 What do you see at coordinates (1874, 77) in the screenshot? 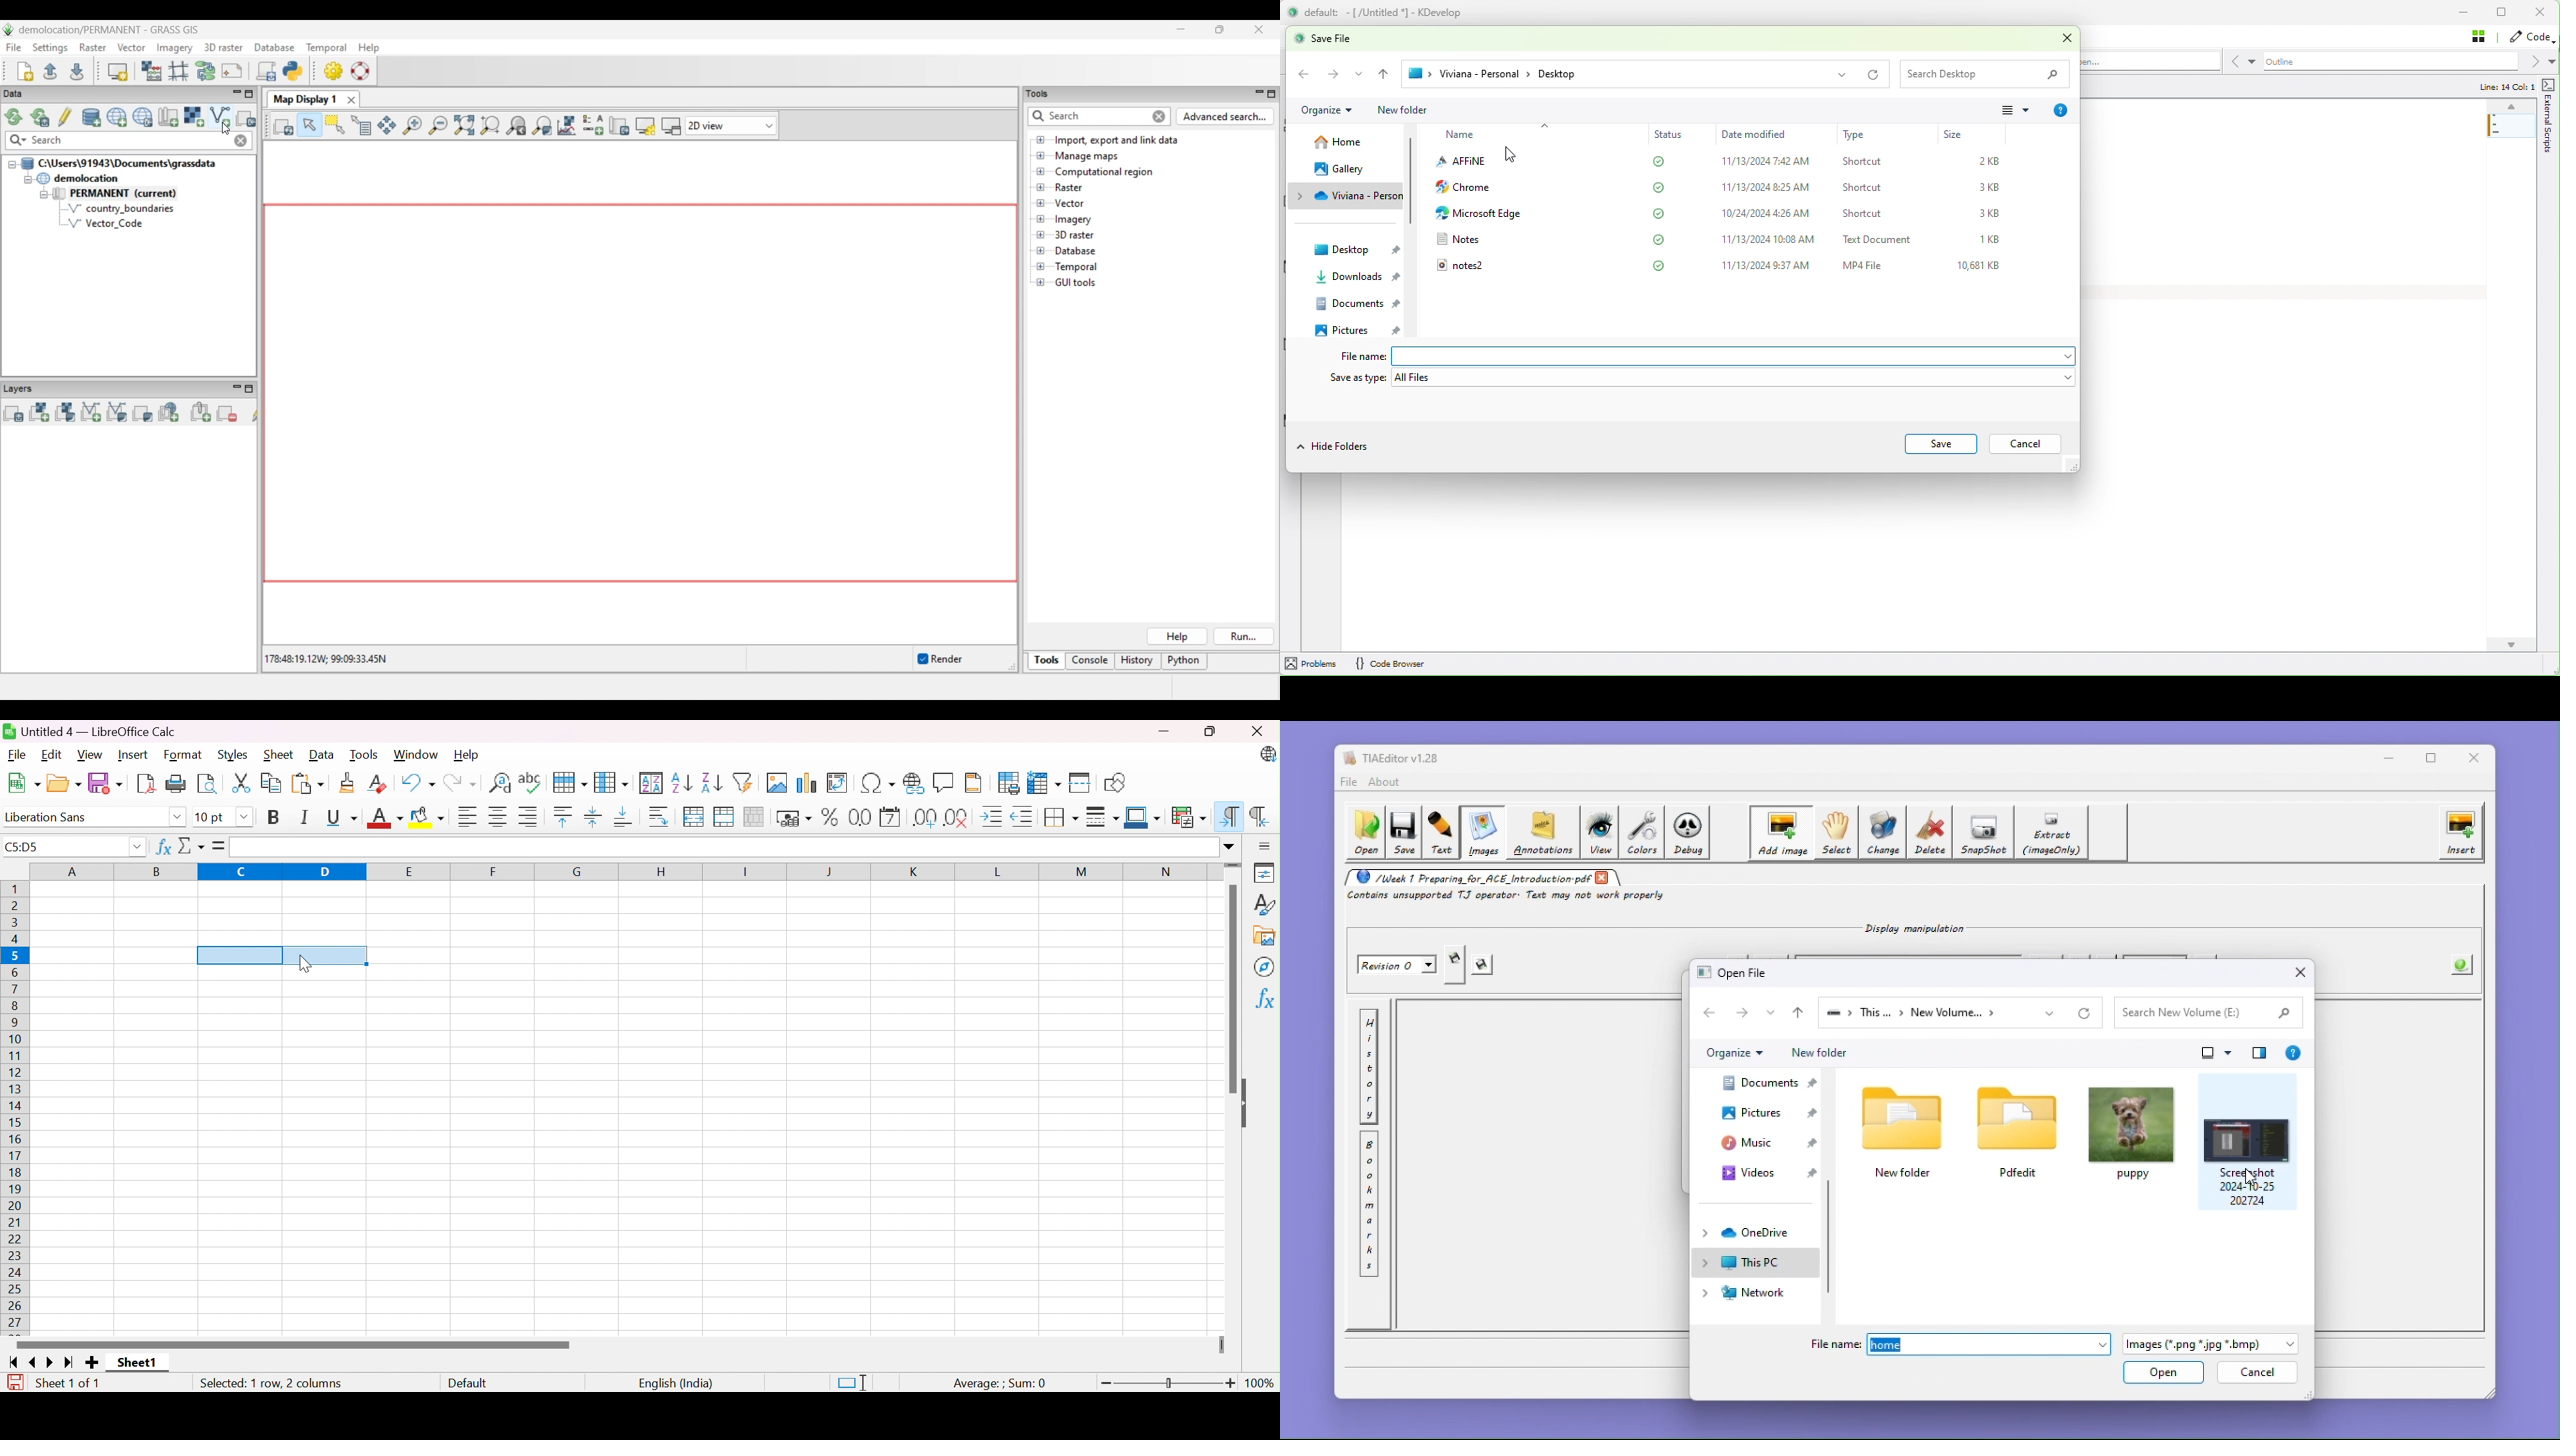
I see `reload` at bounding box center [1874, 77].